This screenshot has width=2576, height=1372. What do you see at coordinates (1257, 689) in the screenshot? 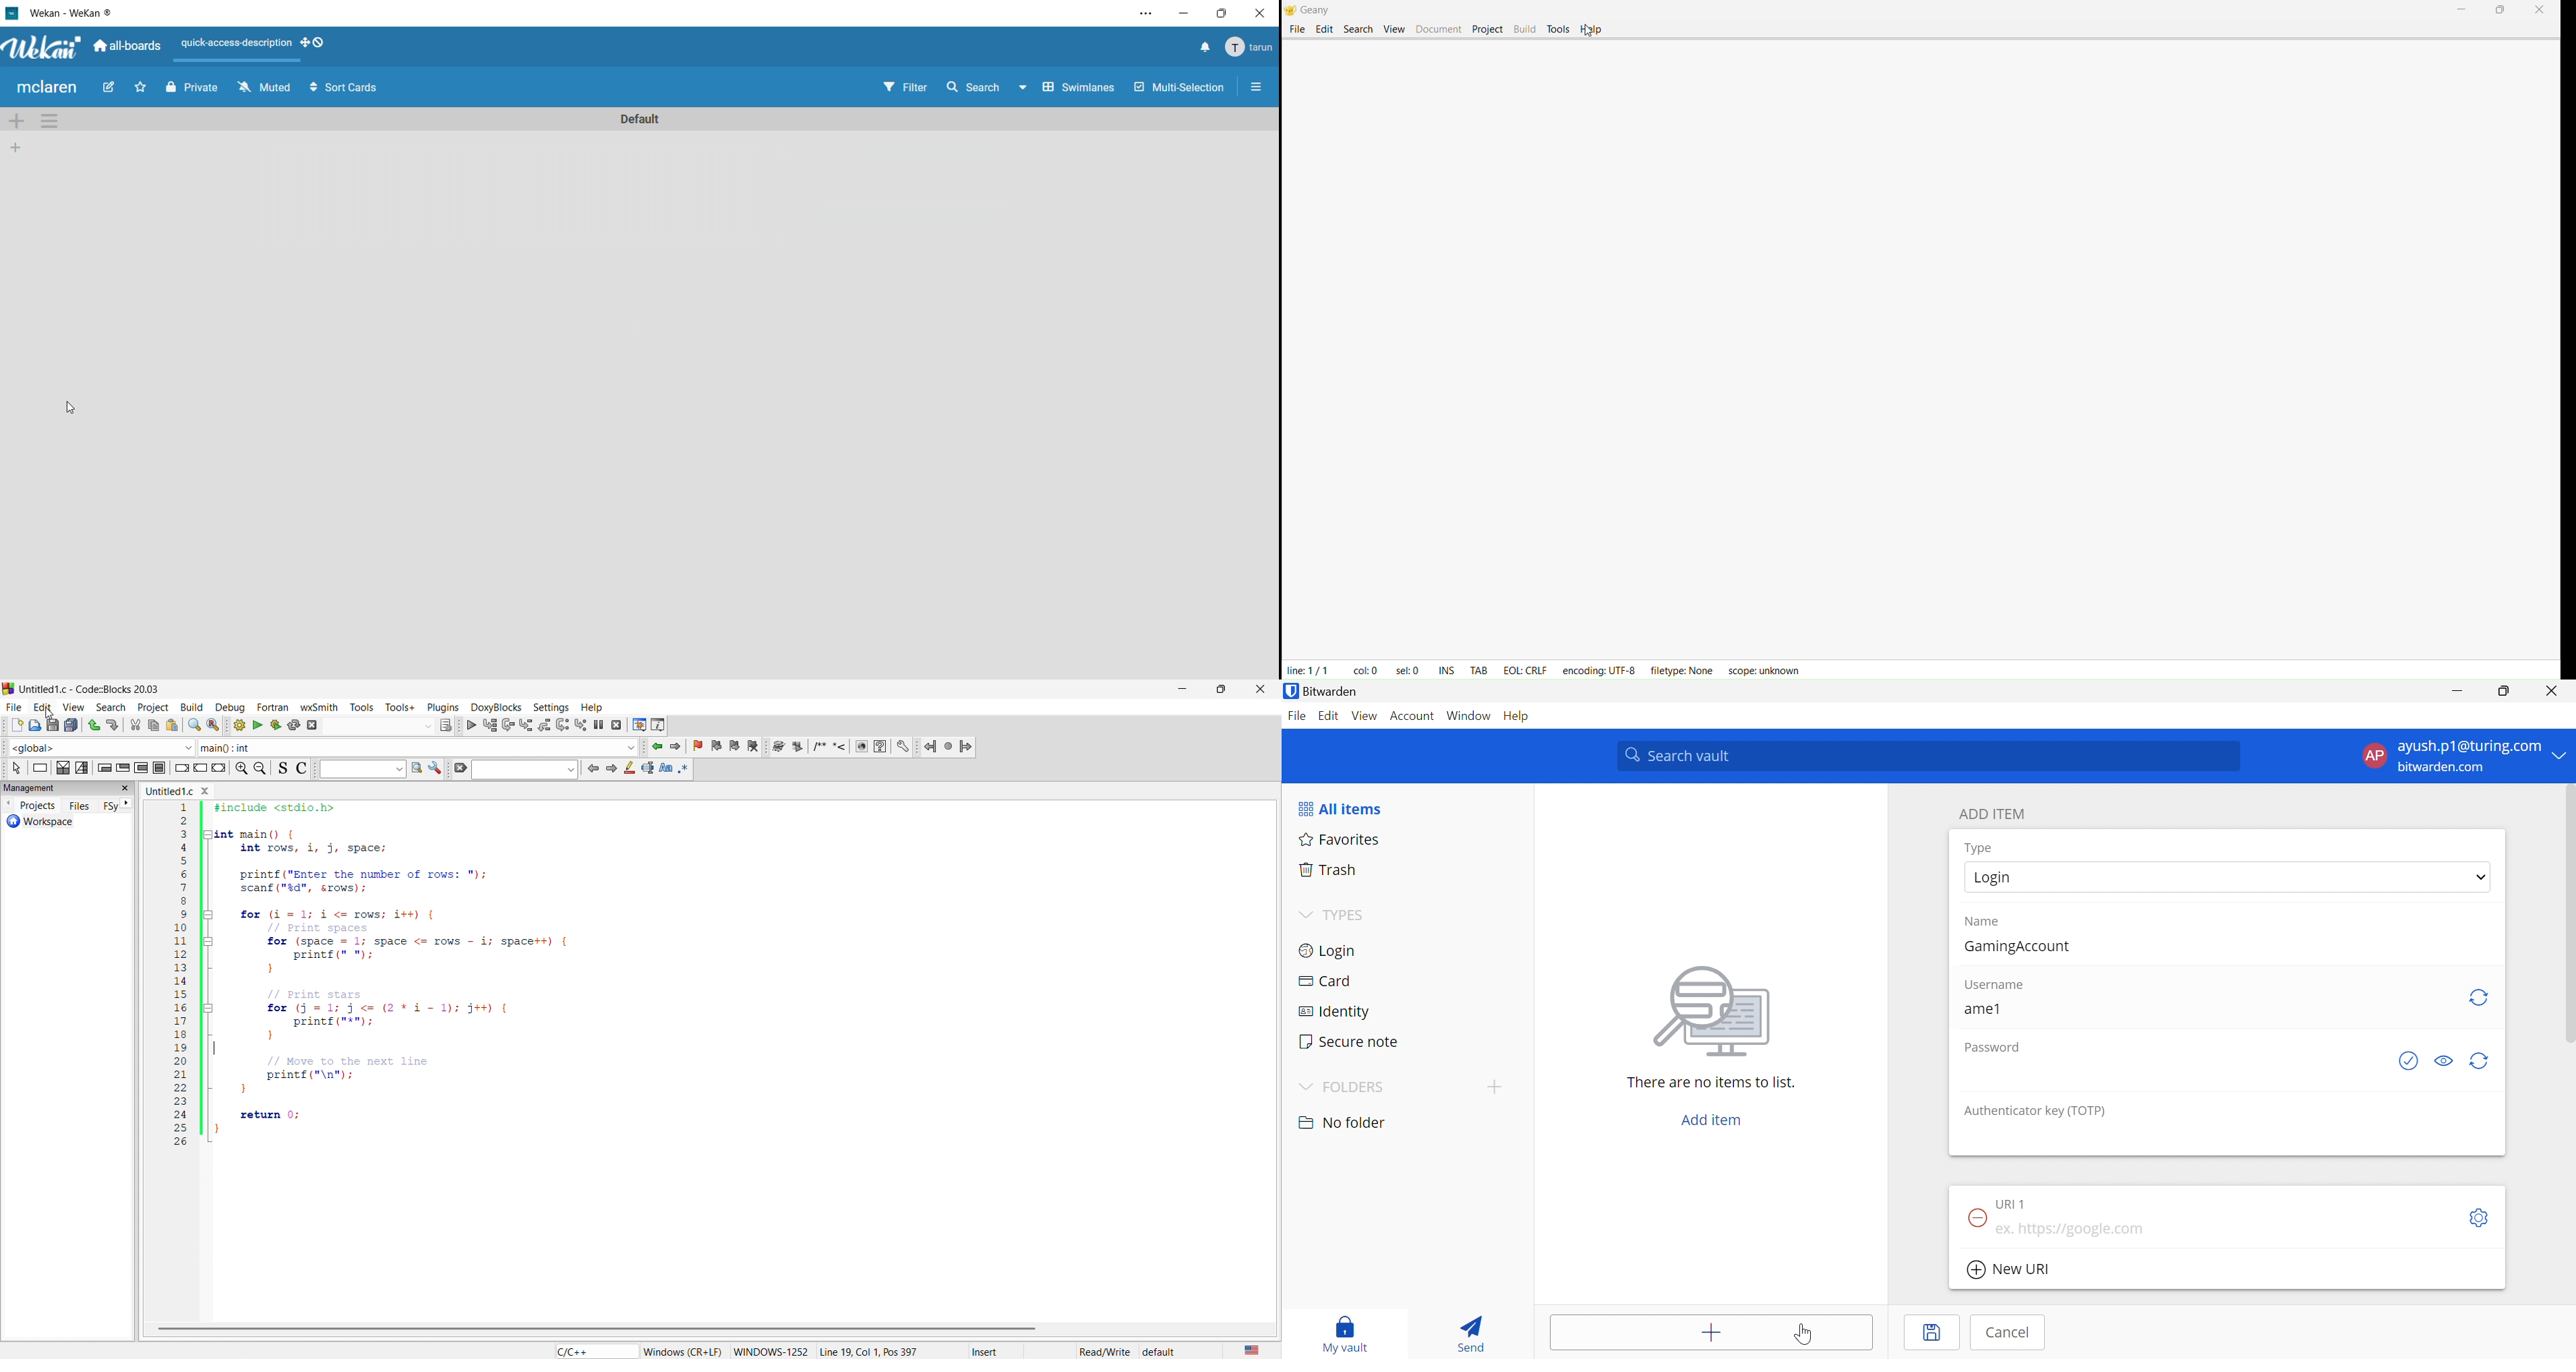
I see `close` at bounding box center [1257, 689].